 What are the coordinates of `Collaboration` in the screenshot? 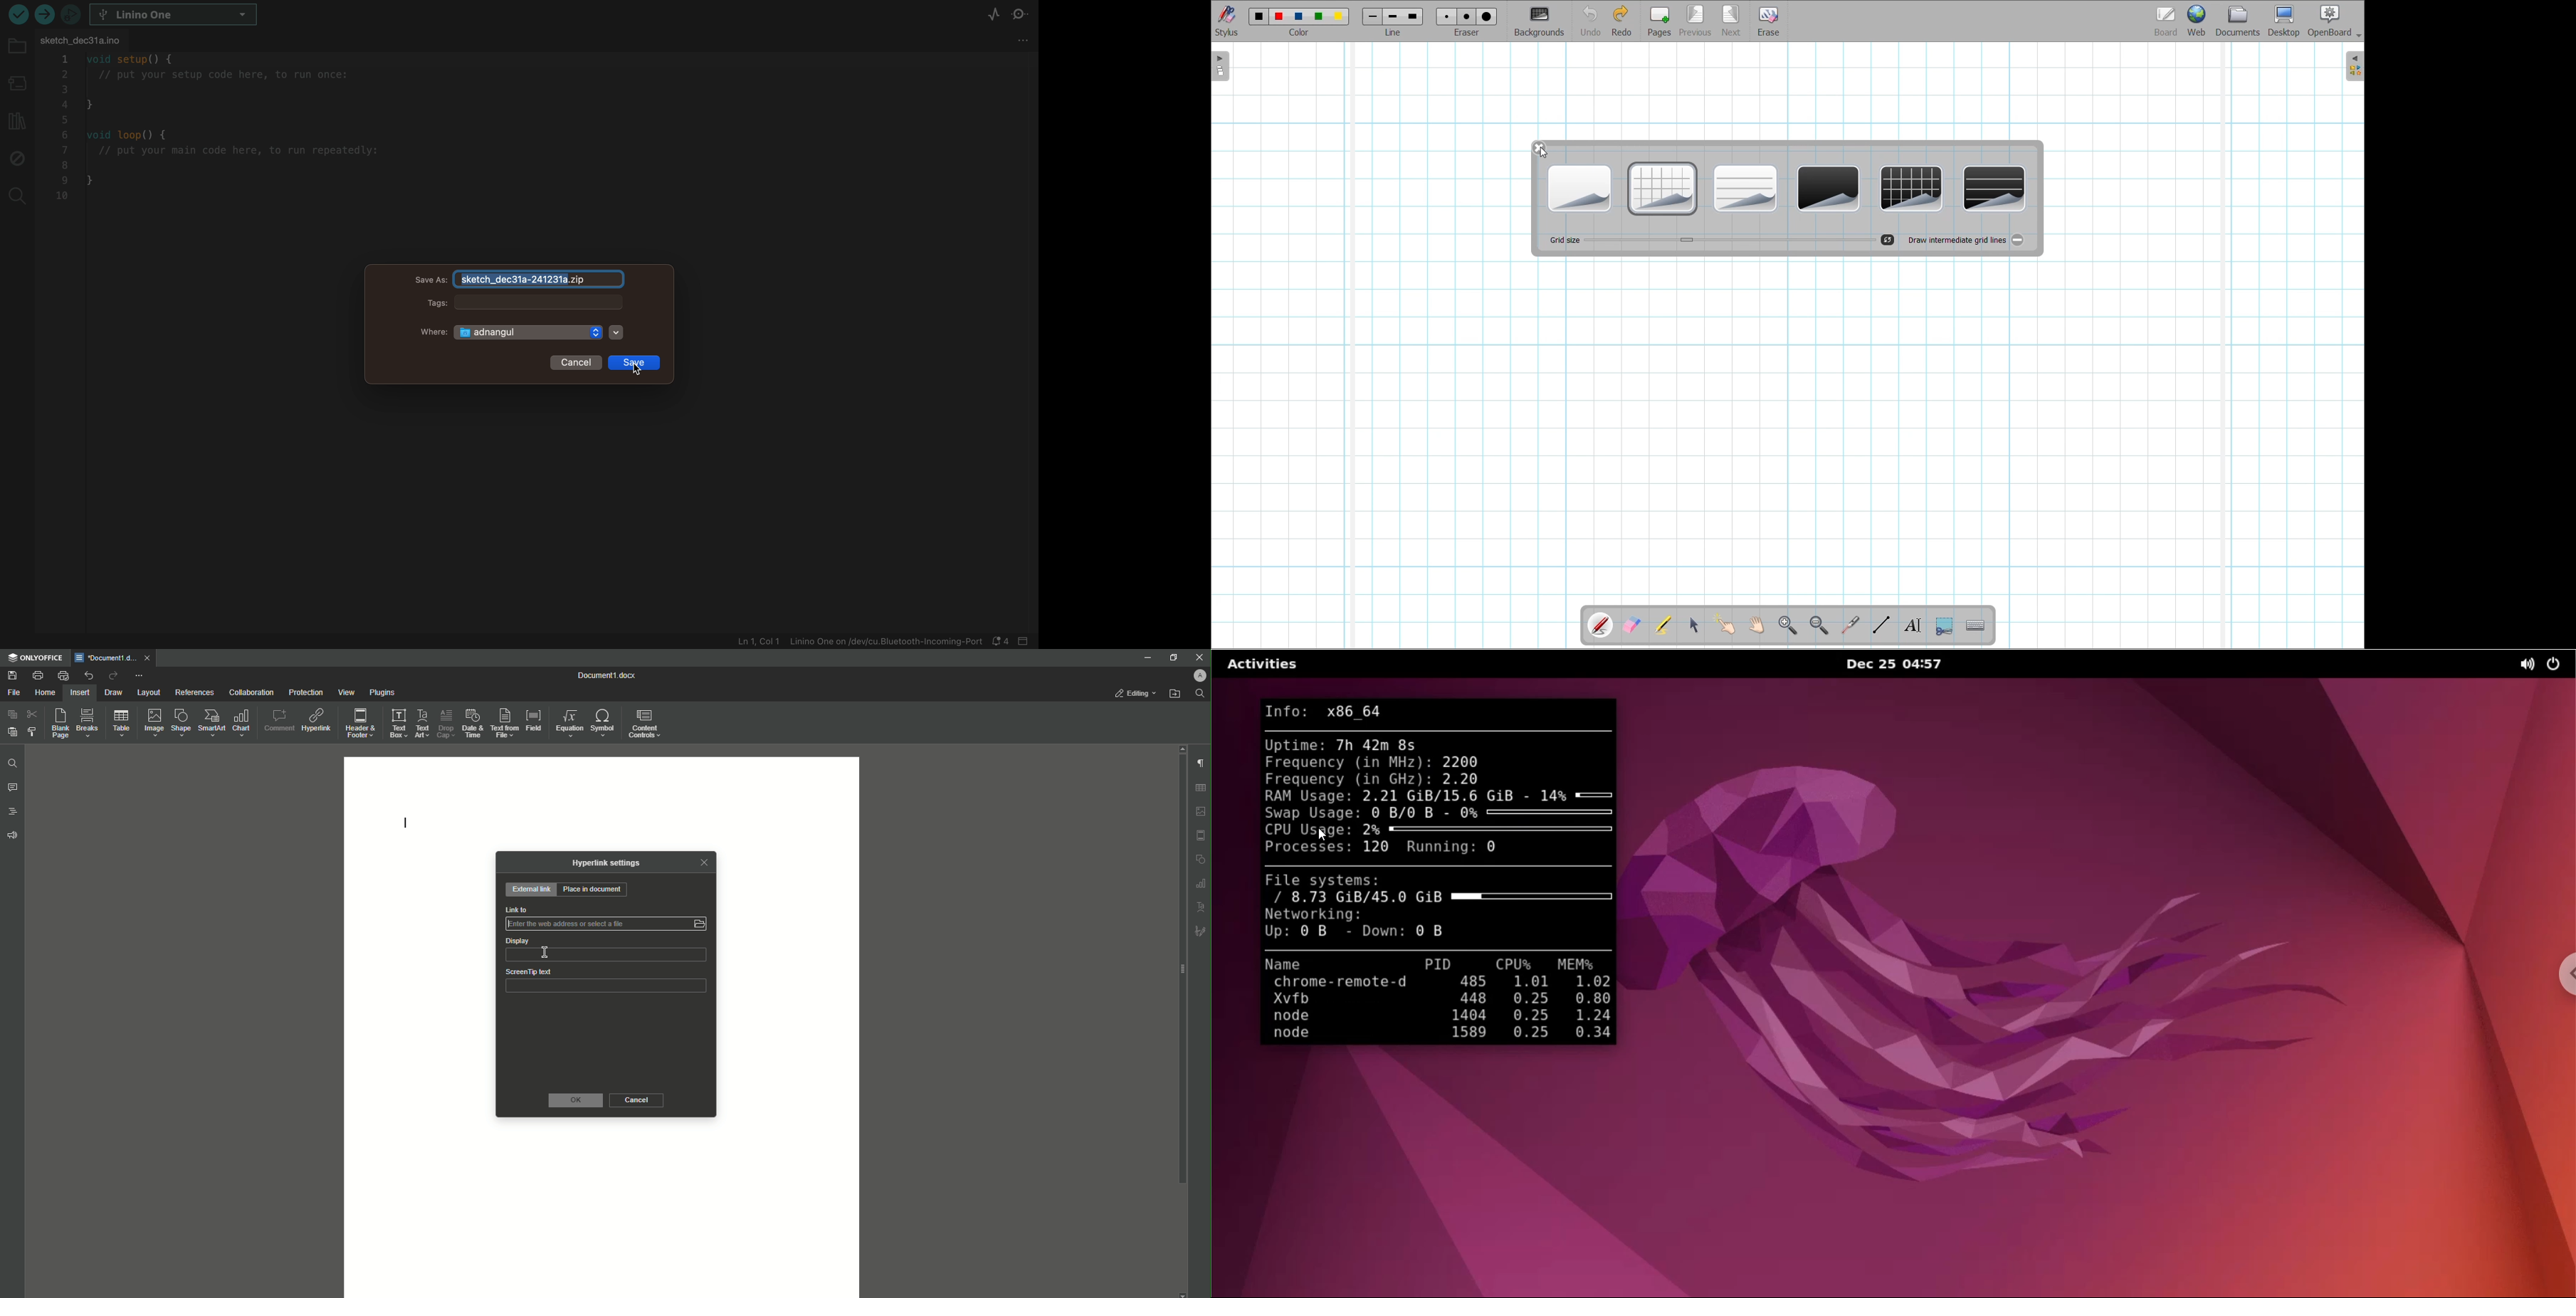 It's located at (251, 692).